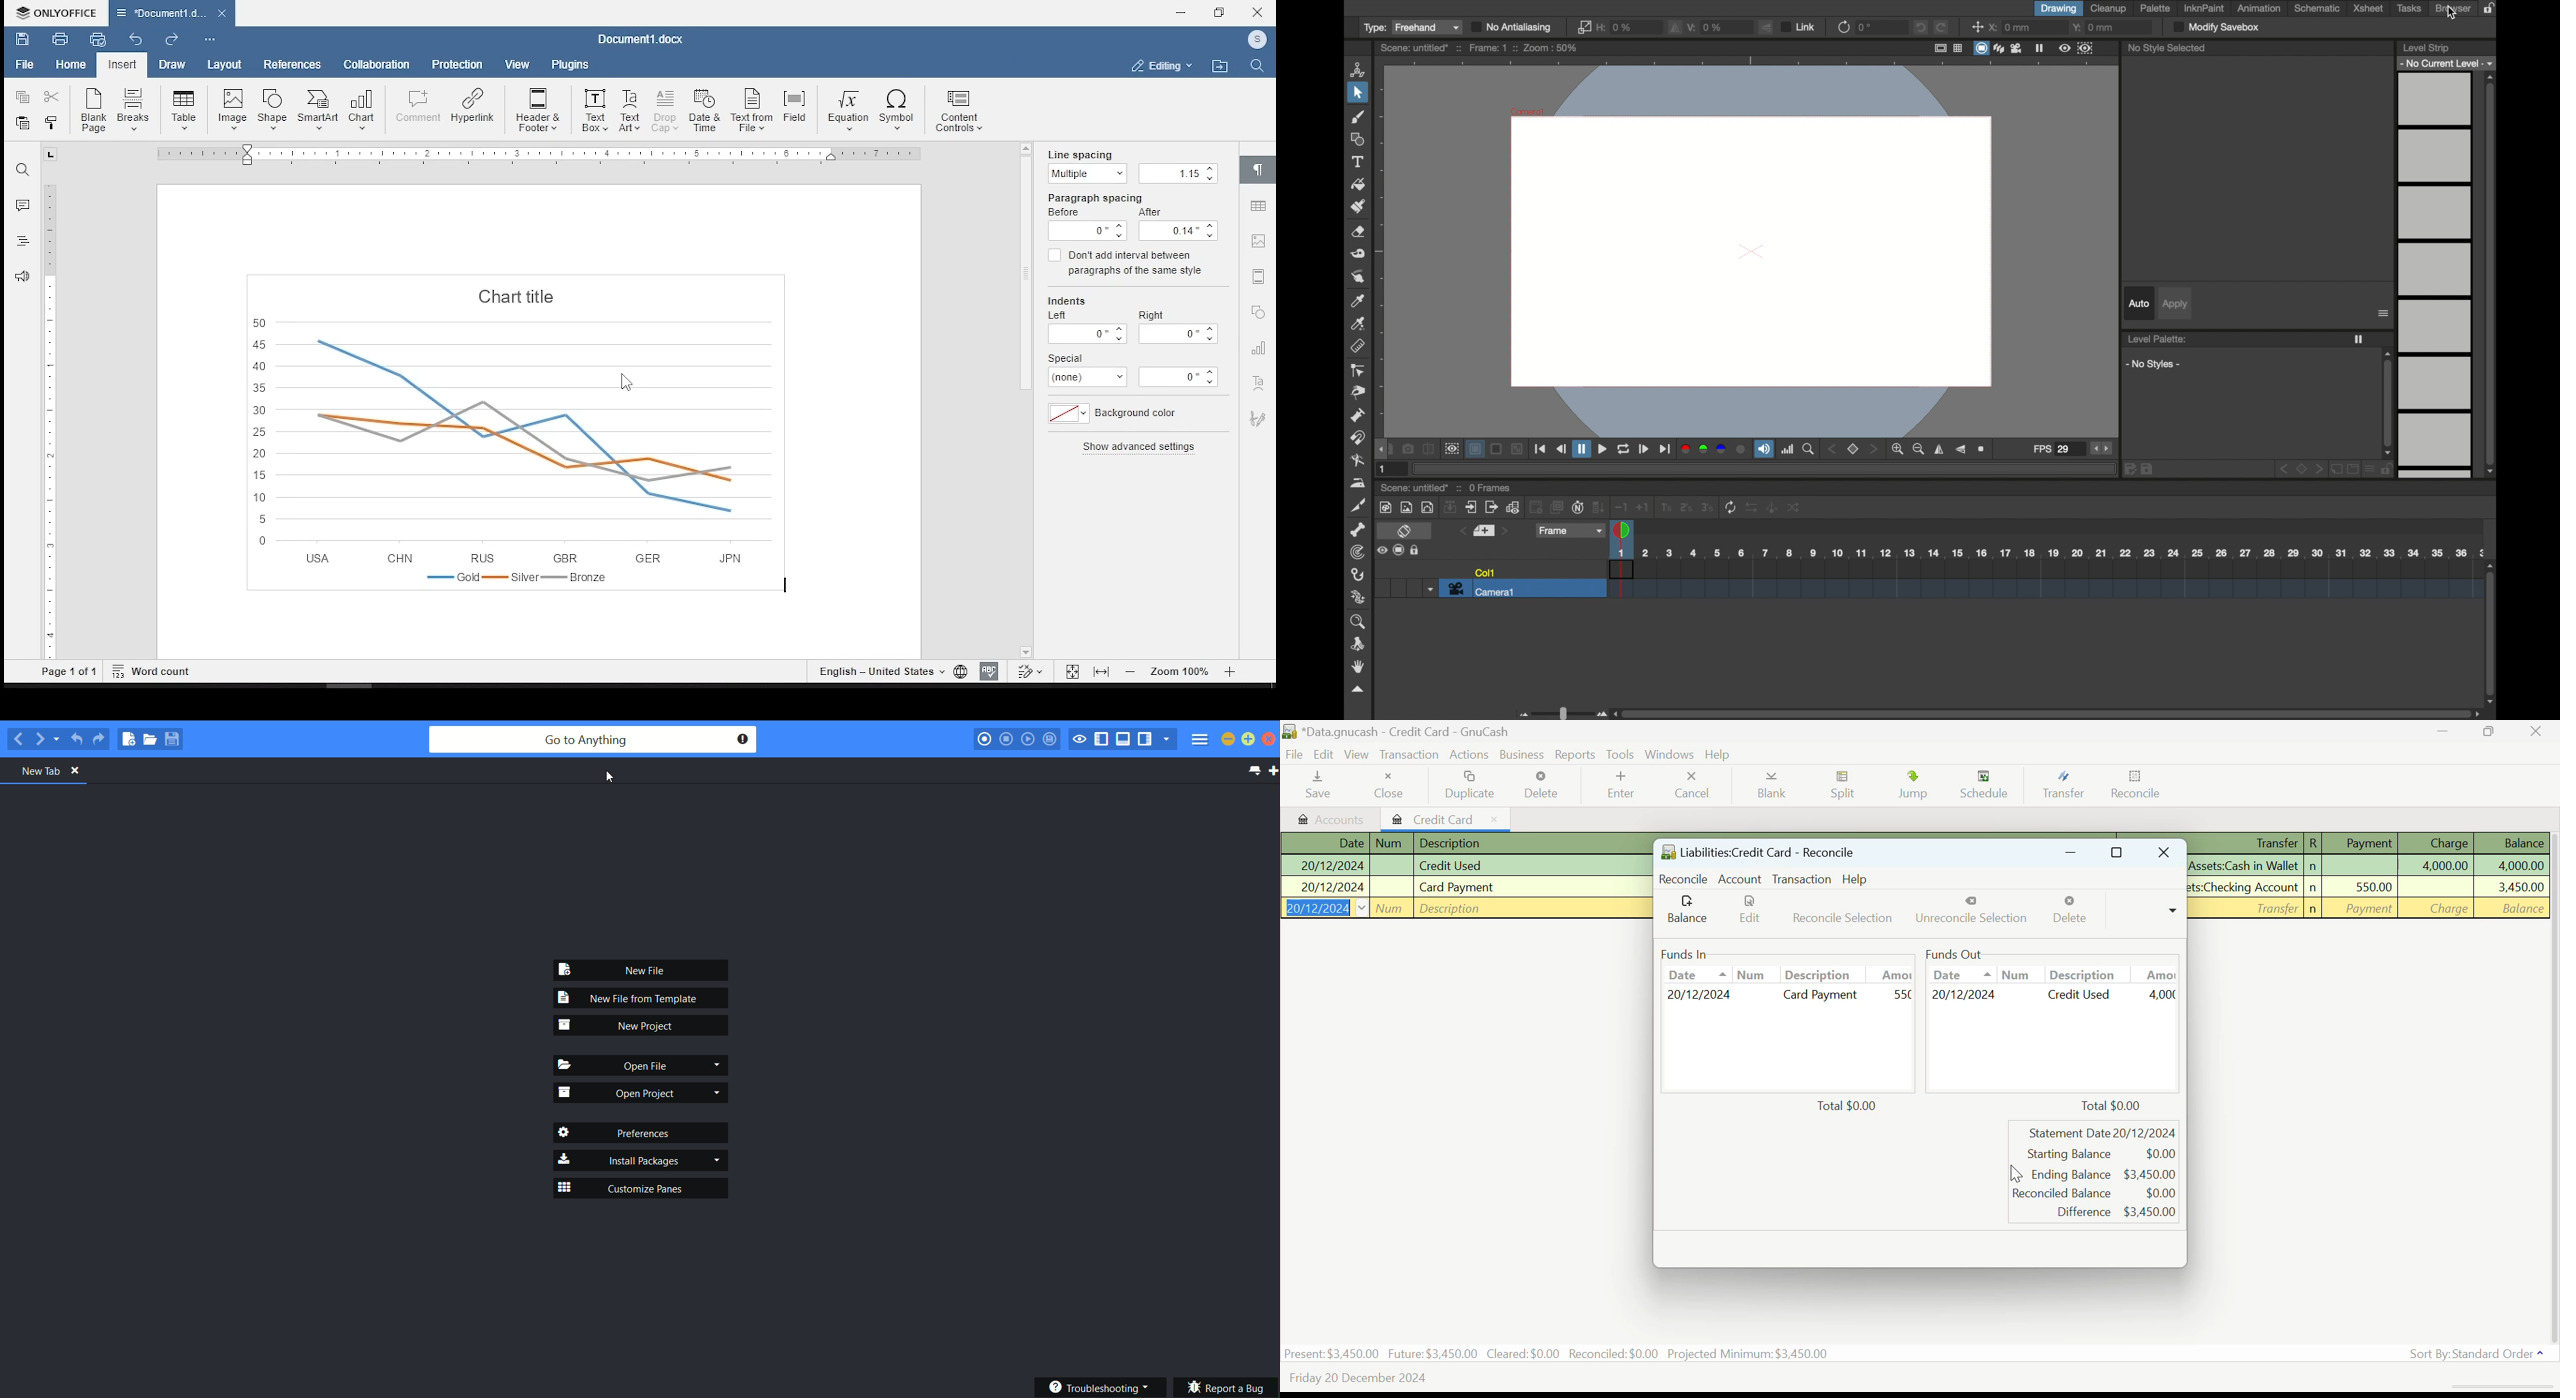  Describe the element at coordinates (1068, 300) in the screenshot. I see `indents` at that location.